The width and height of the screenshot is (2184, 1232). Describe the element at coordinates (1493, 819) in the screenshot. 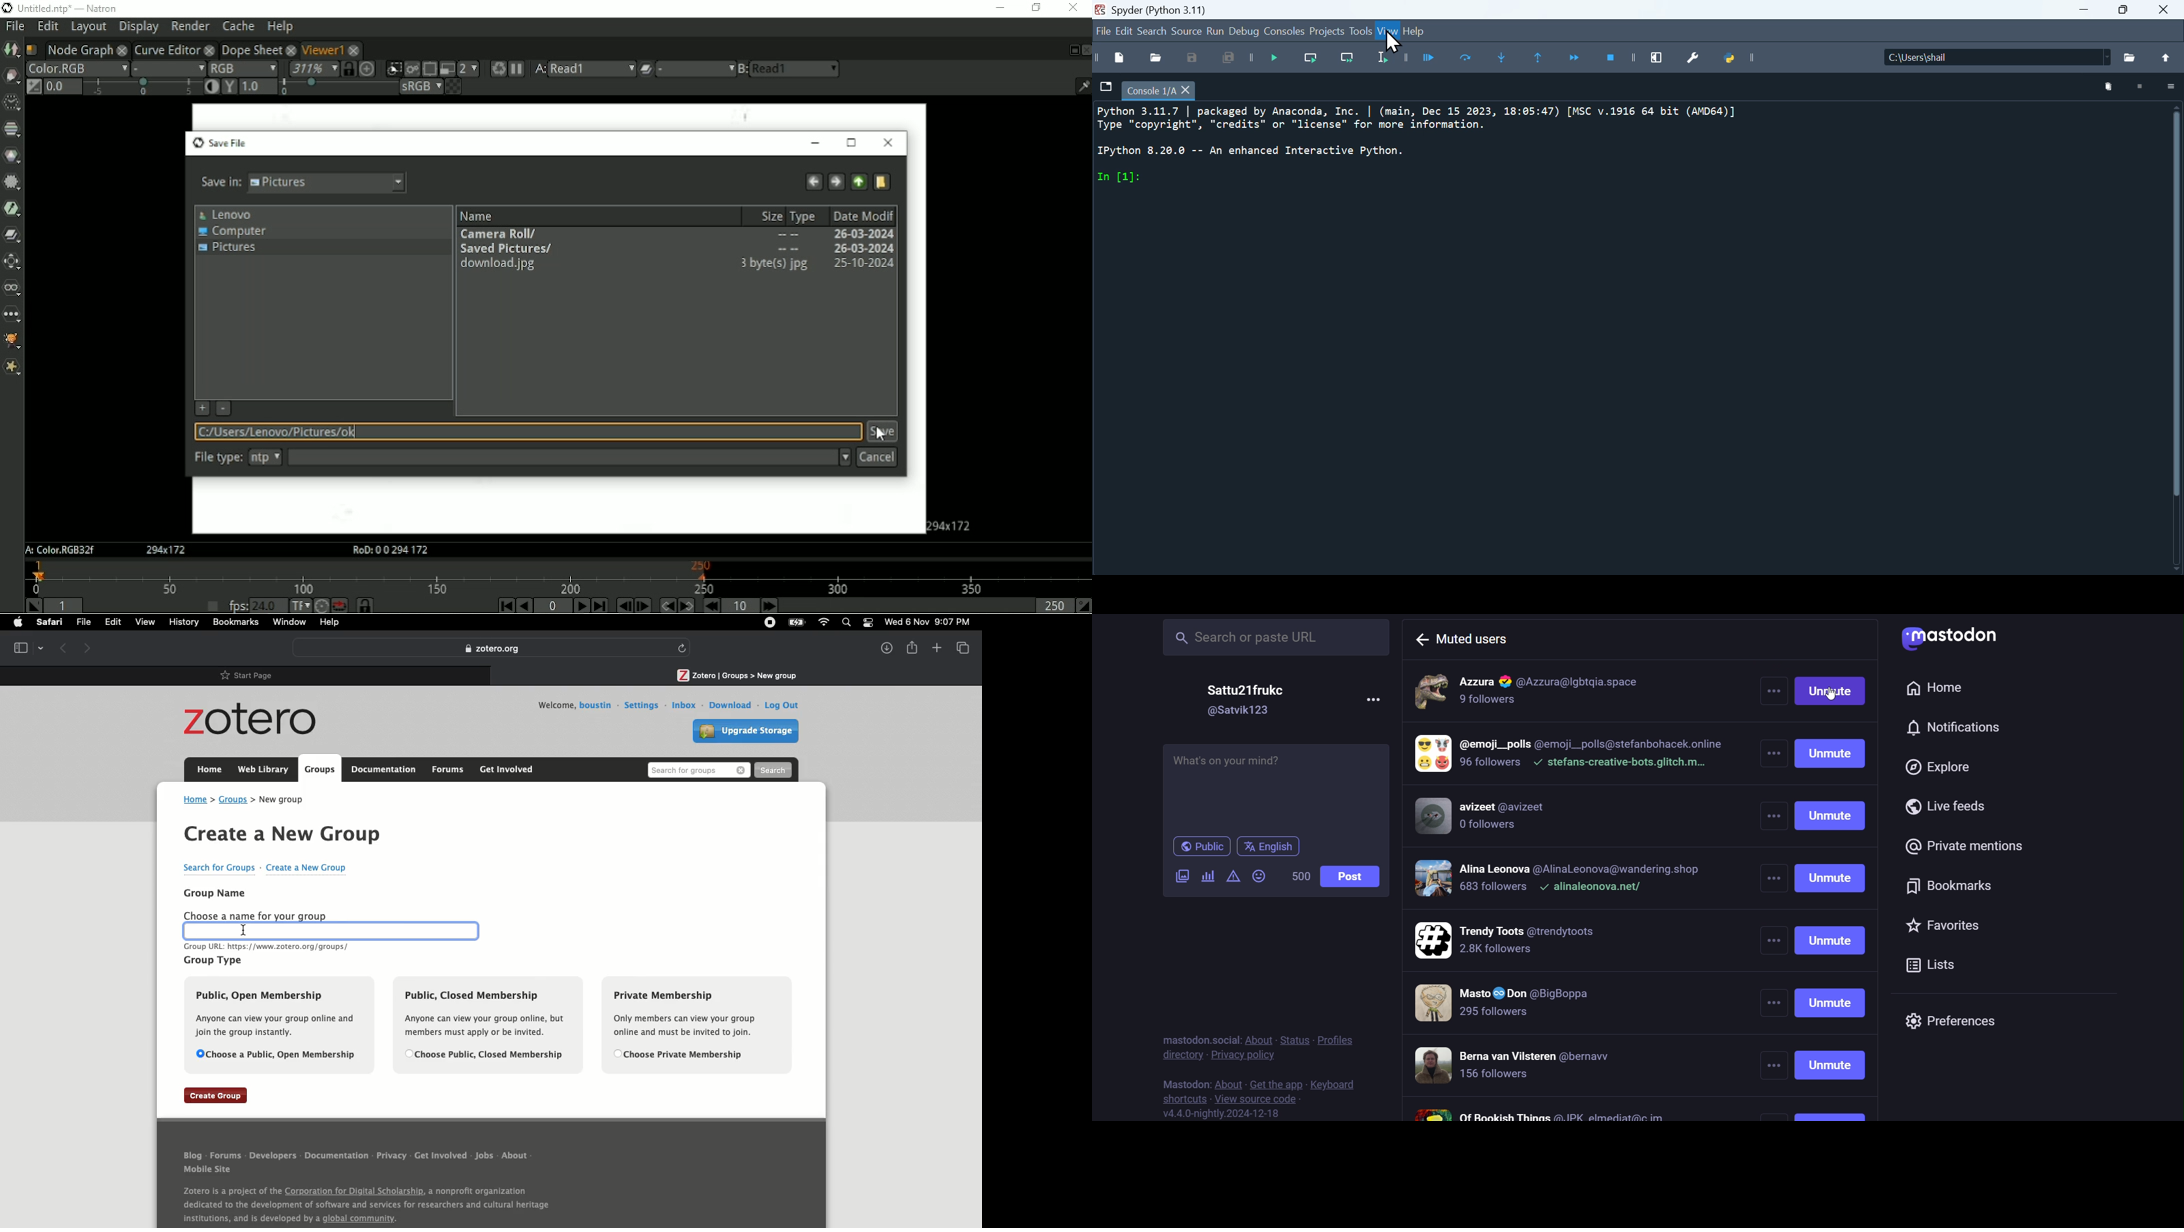

I see `muted user 3` at that location.